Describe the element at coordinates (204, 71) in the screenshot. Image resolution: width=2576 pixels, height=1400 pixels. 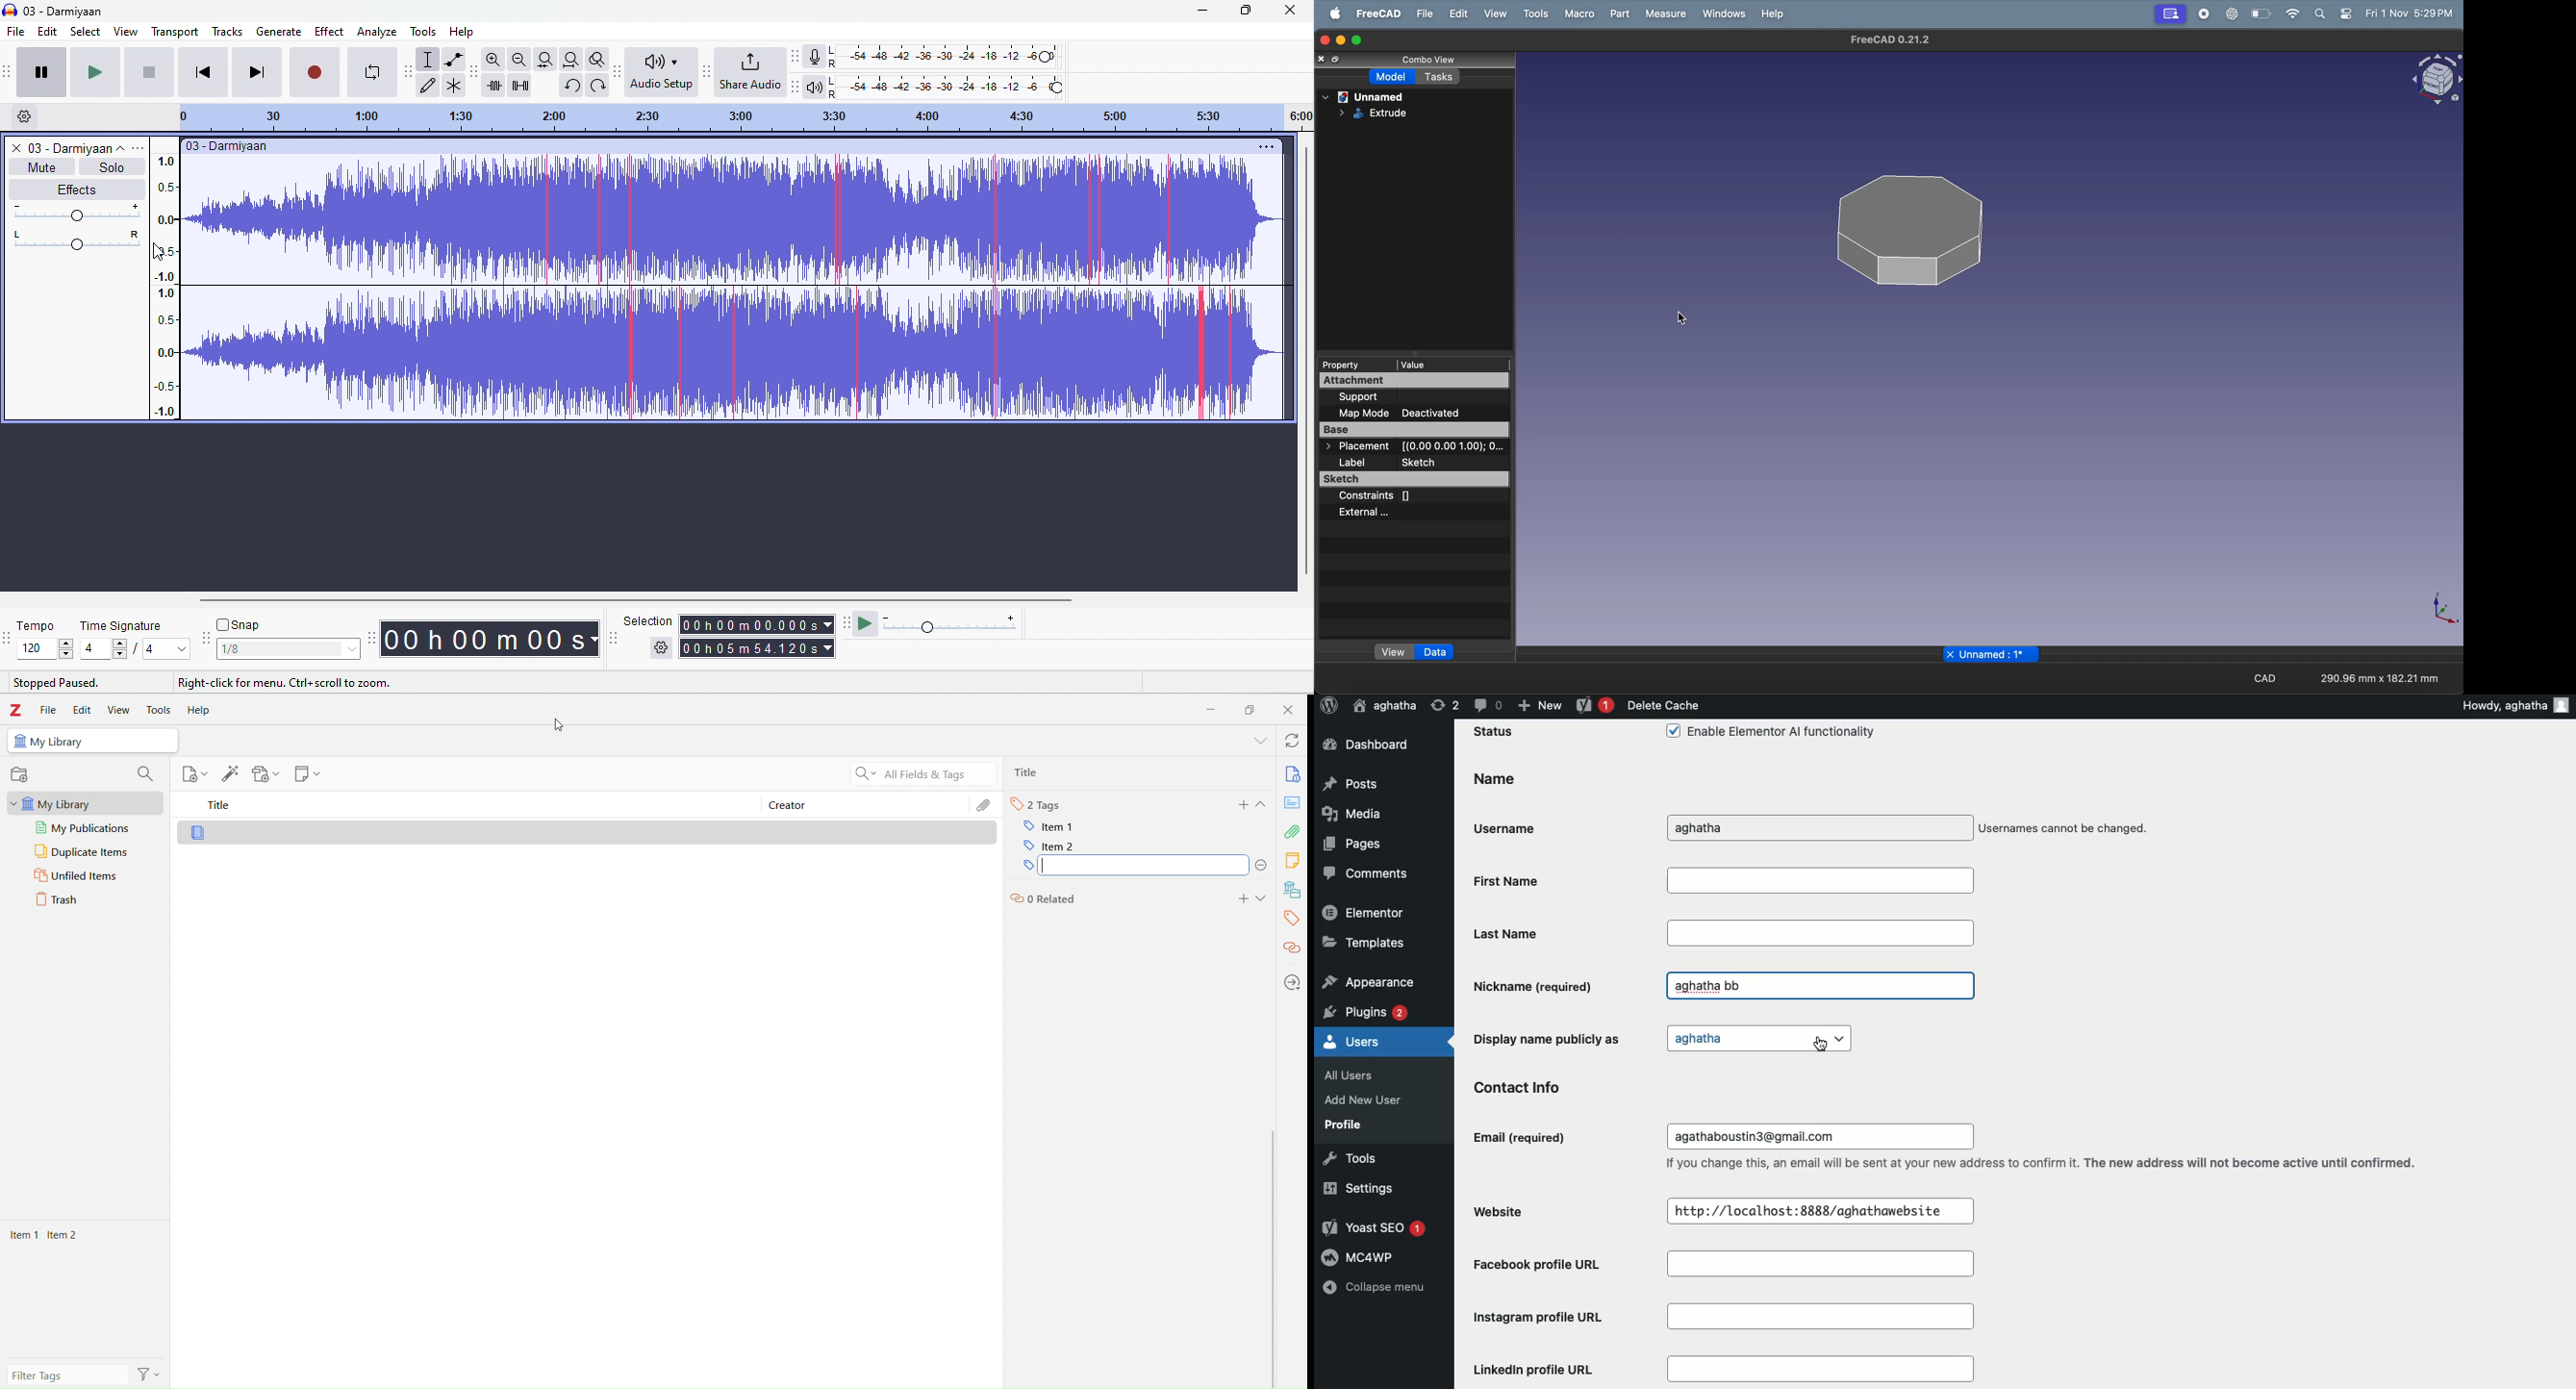
I see `skip to start` at that location.